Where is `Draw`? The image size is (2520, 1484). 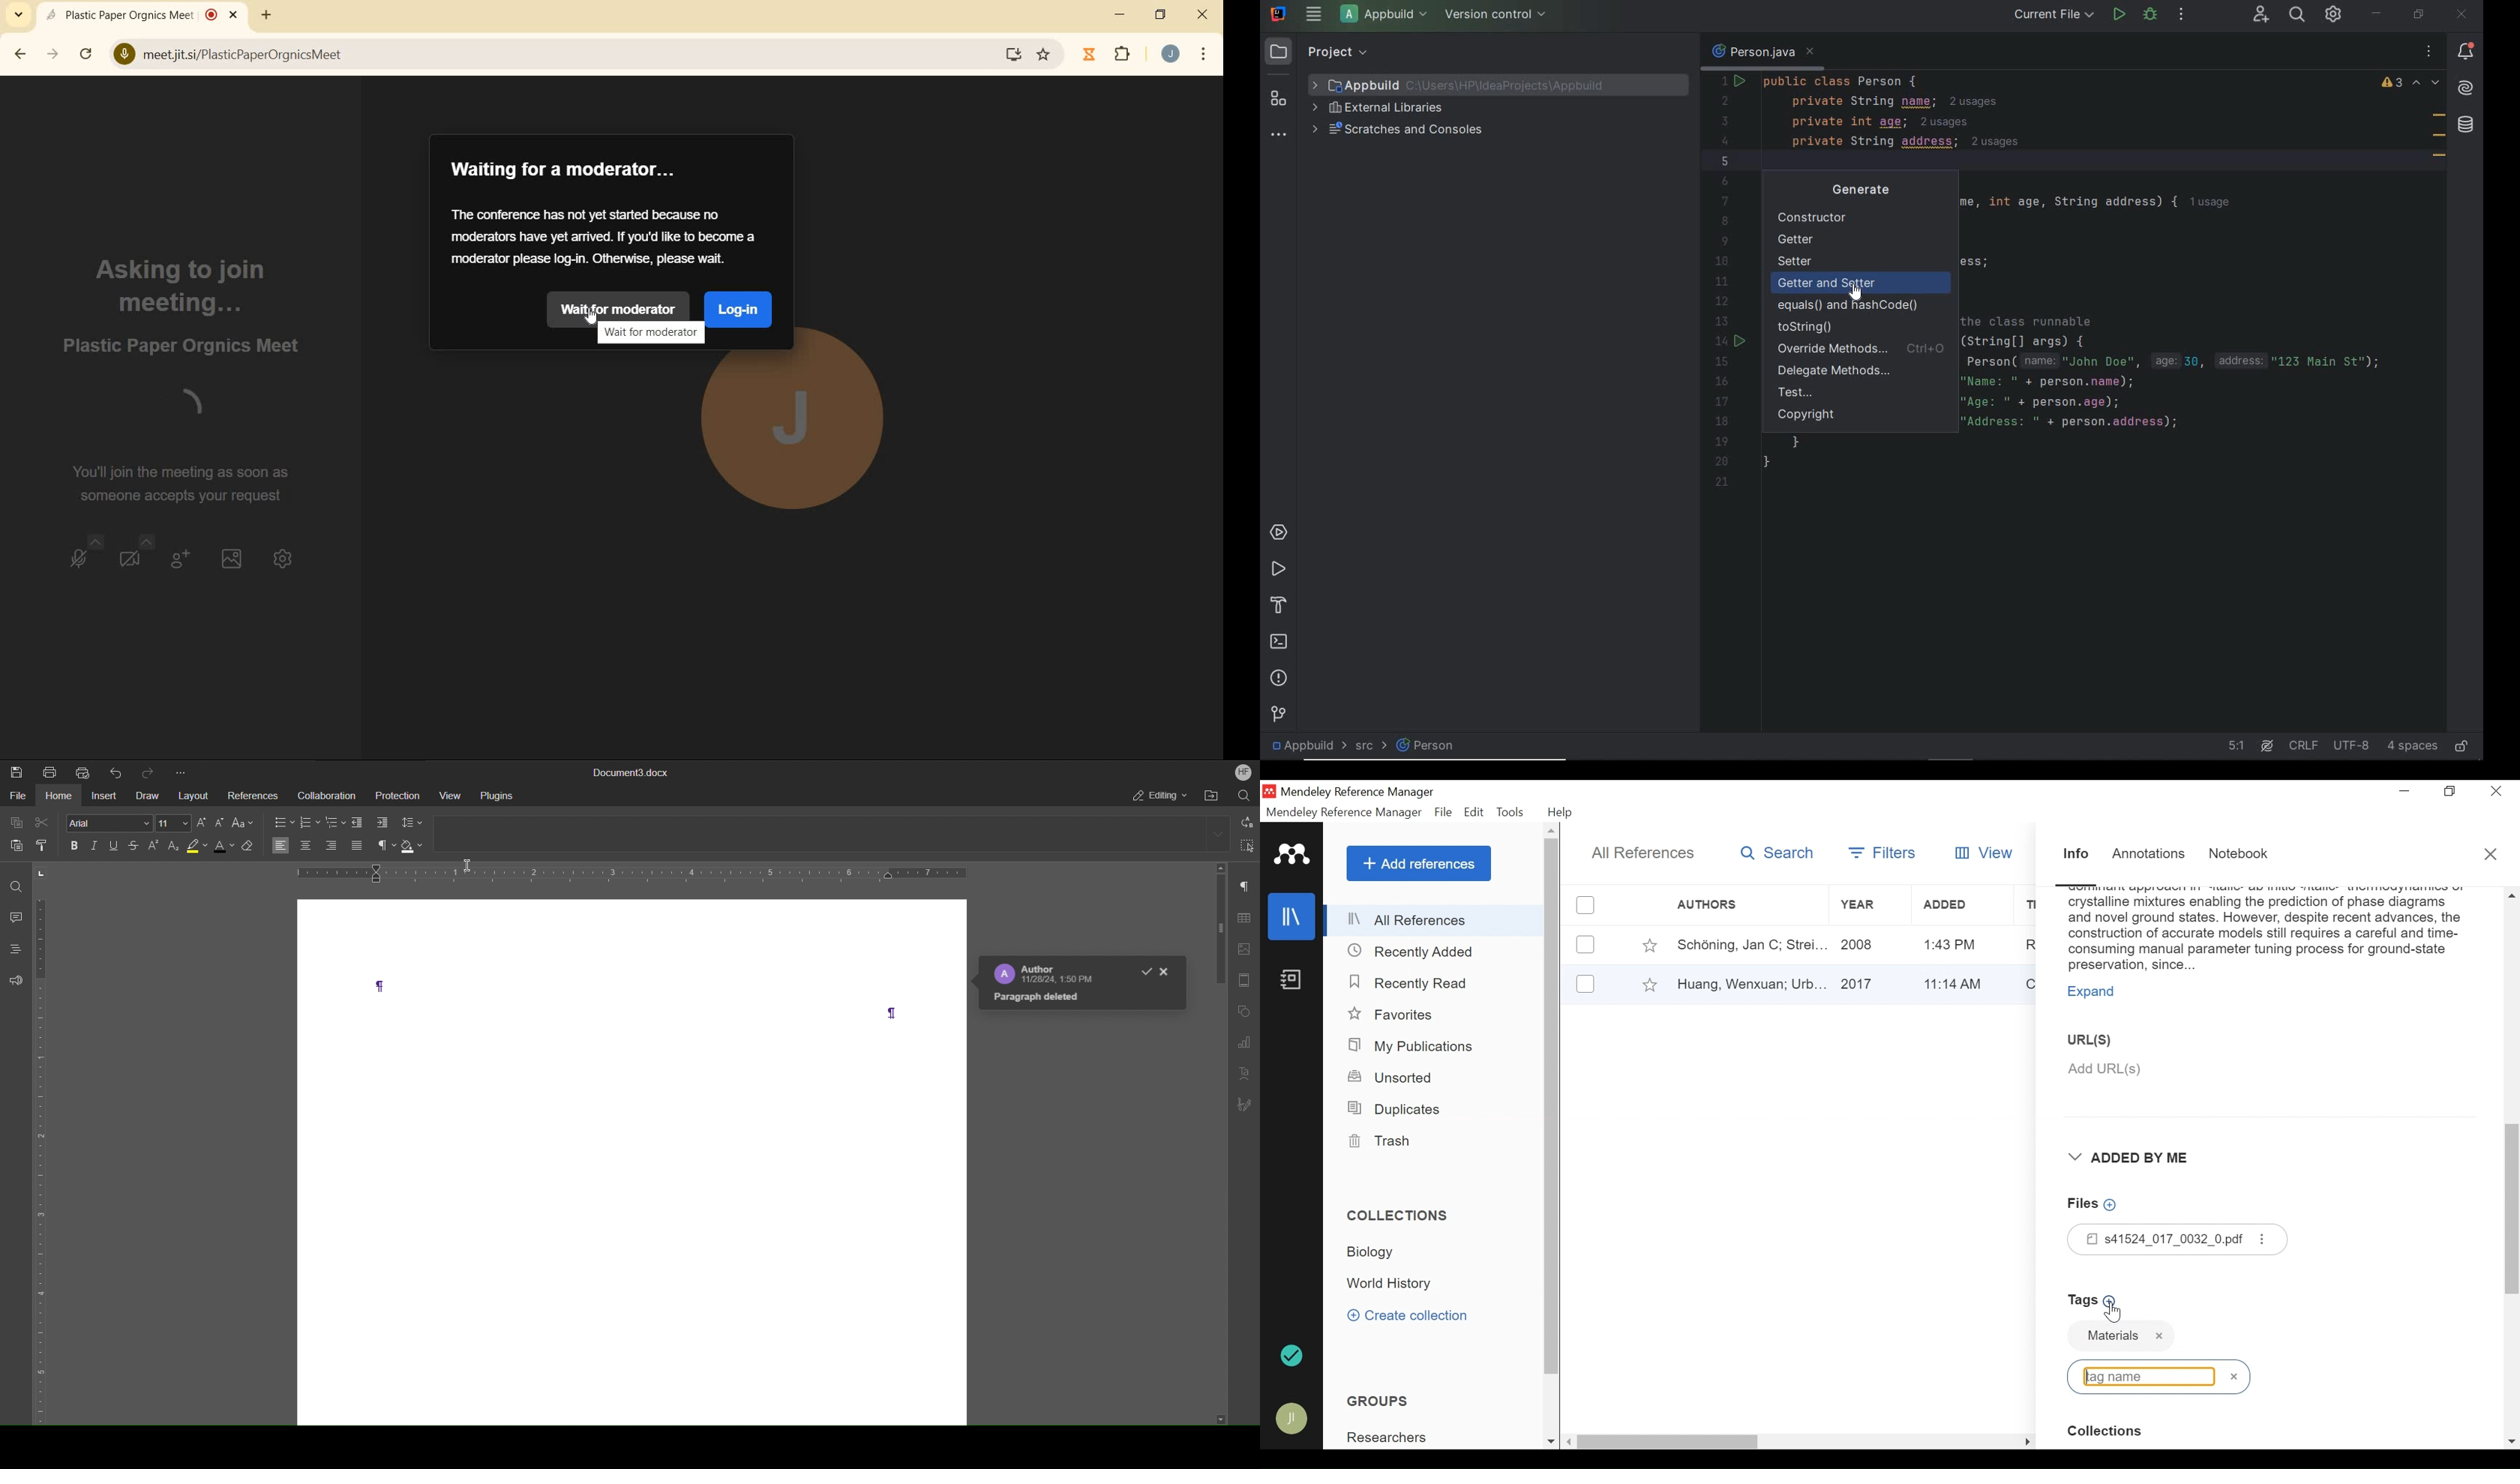
Draw is located at coordinates (148, 798).